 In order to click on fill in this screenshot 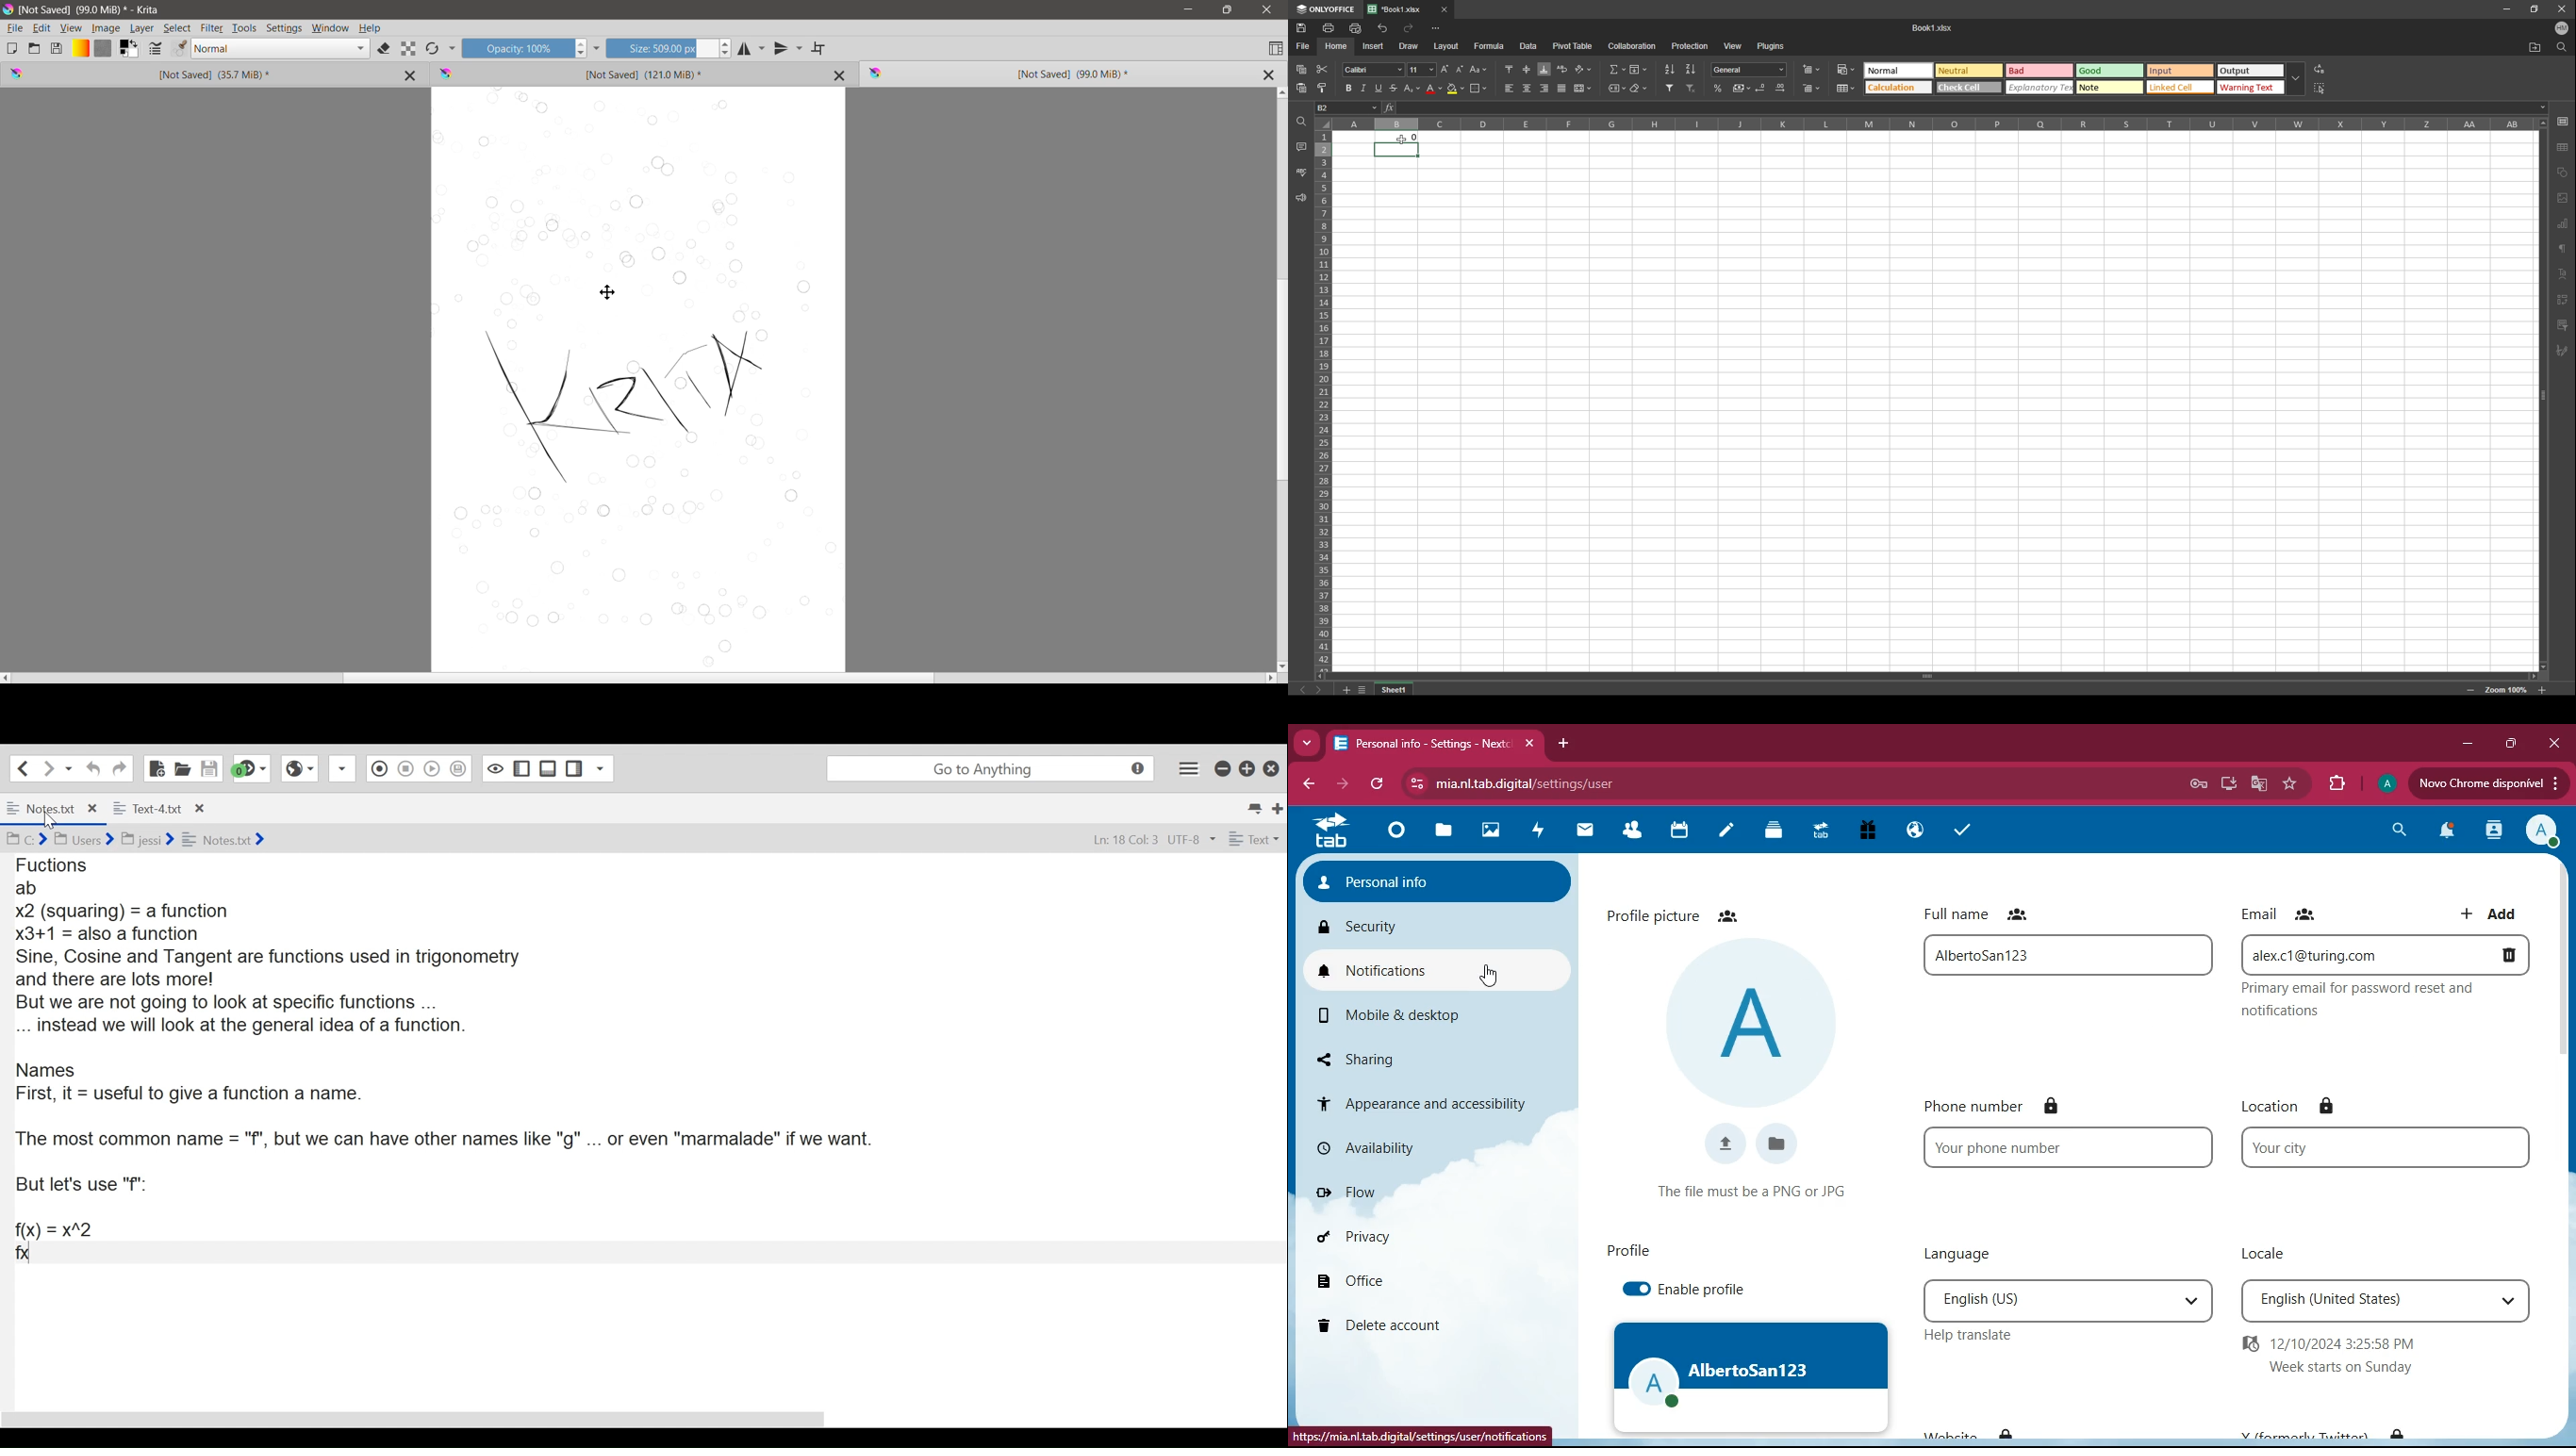, I will do `click(1638, 68)`.